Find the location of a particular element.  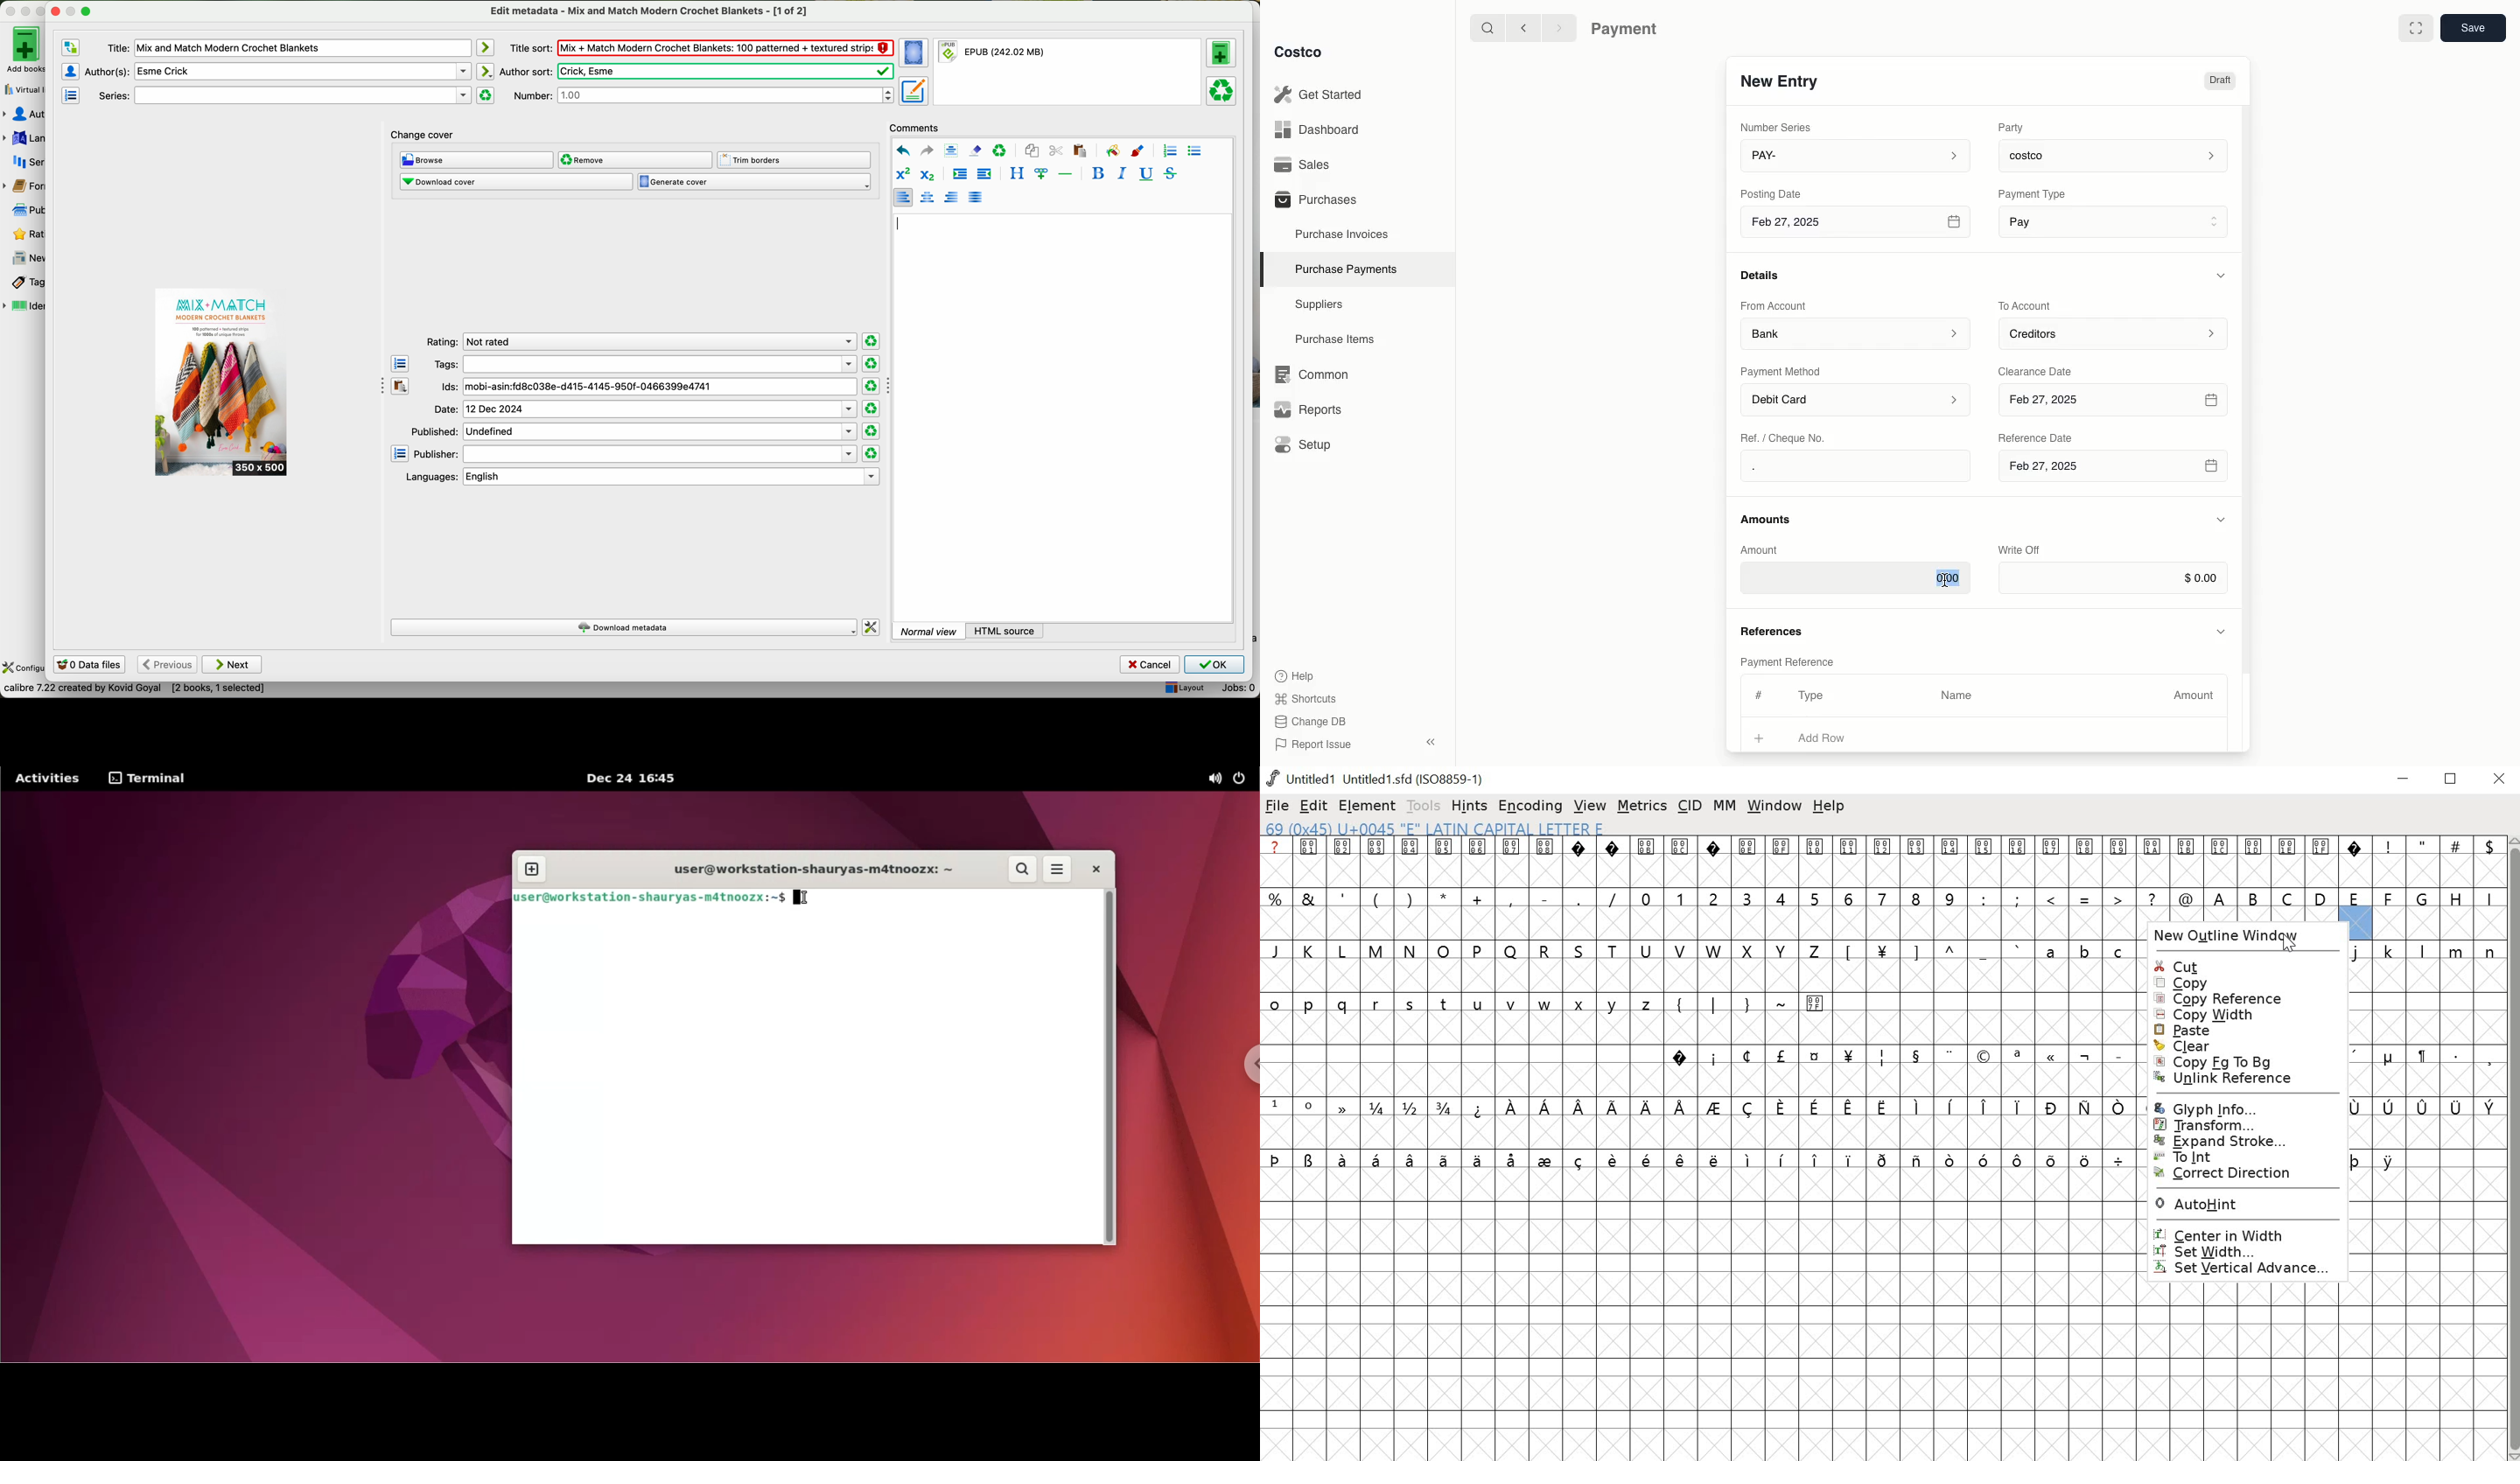

strikeout is located at coordinates (1169, 173).